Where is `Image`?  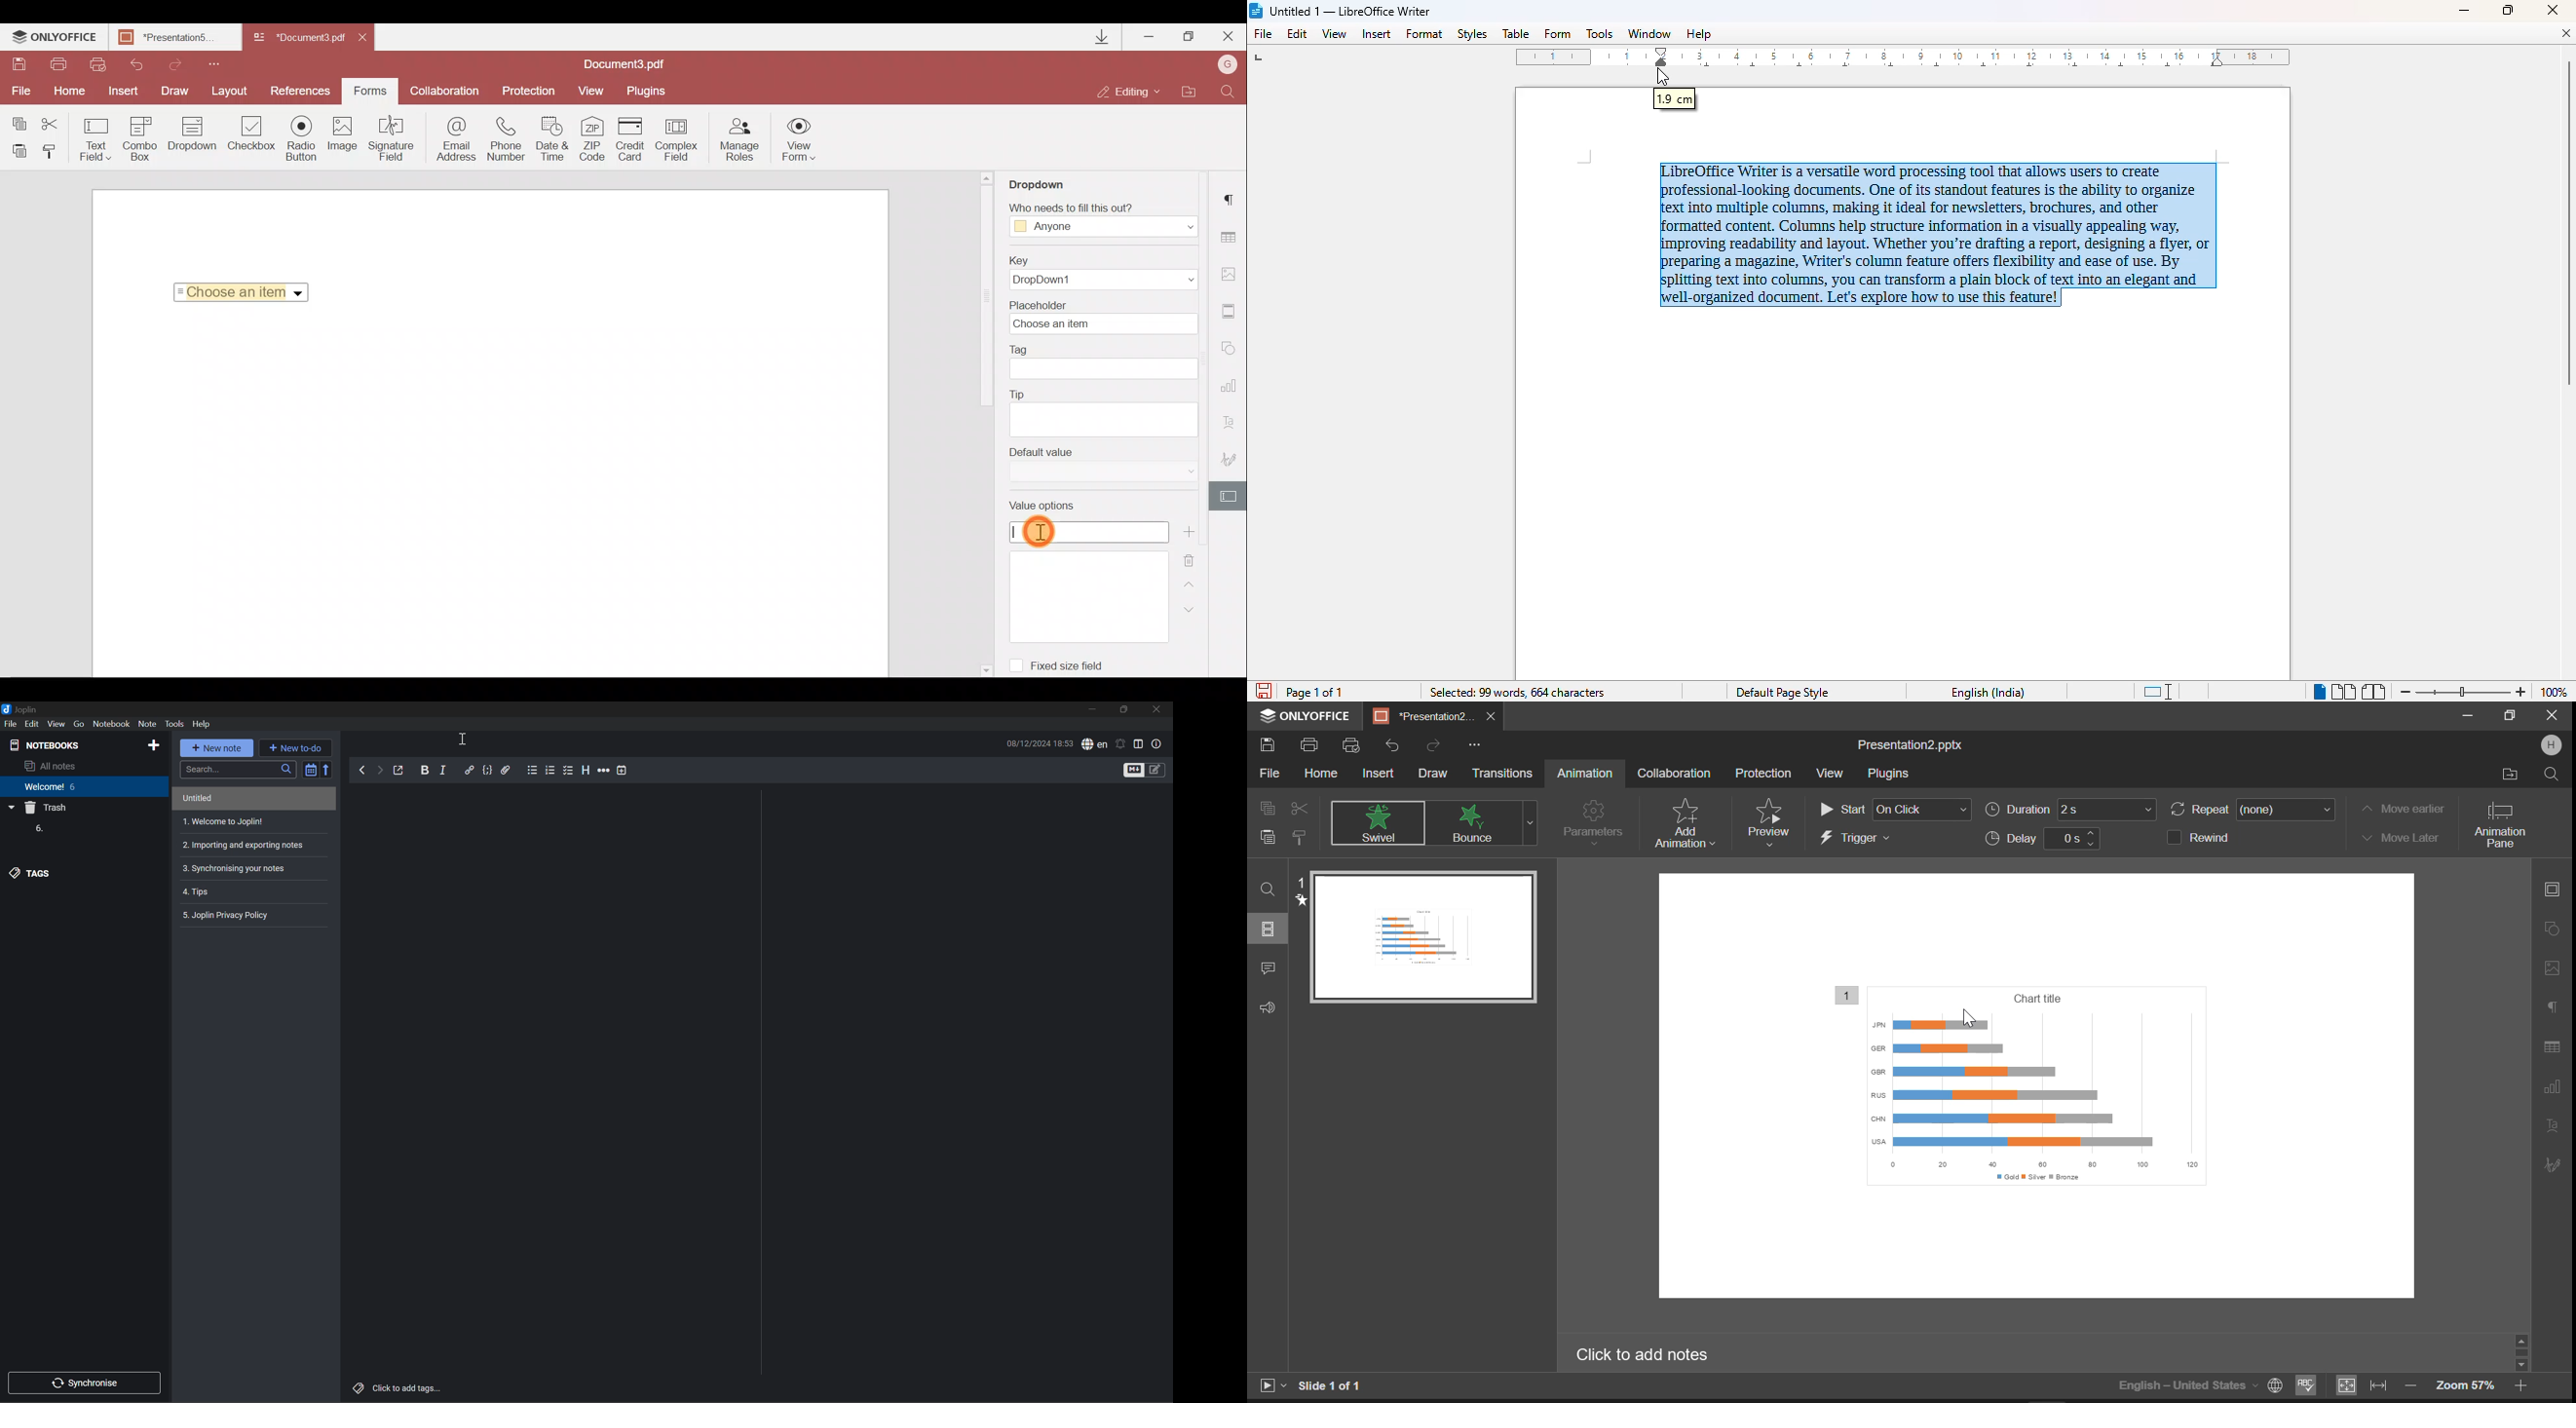
Image is located at coordinates (344, 140).